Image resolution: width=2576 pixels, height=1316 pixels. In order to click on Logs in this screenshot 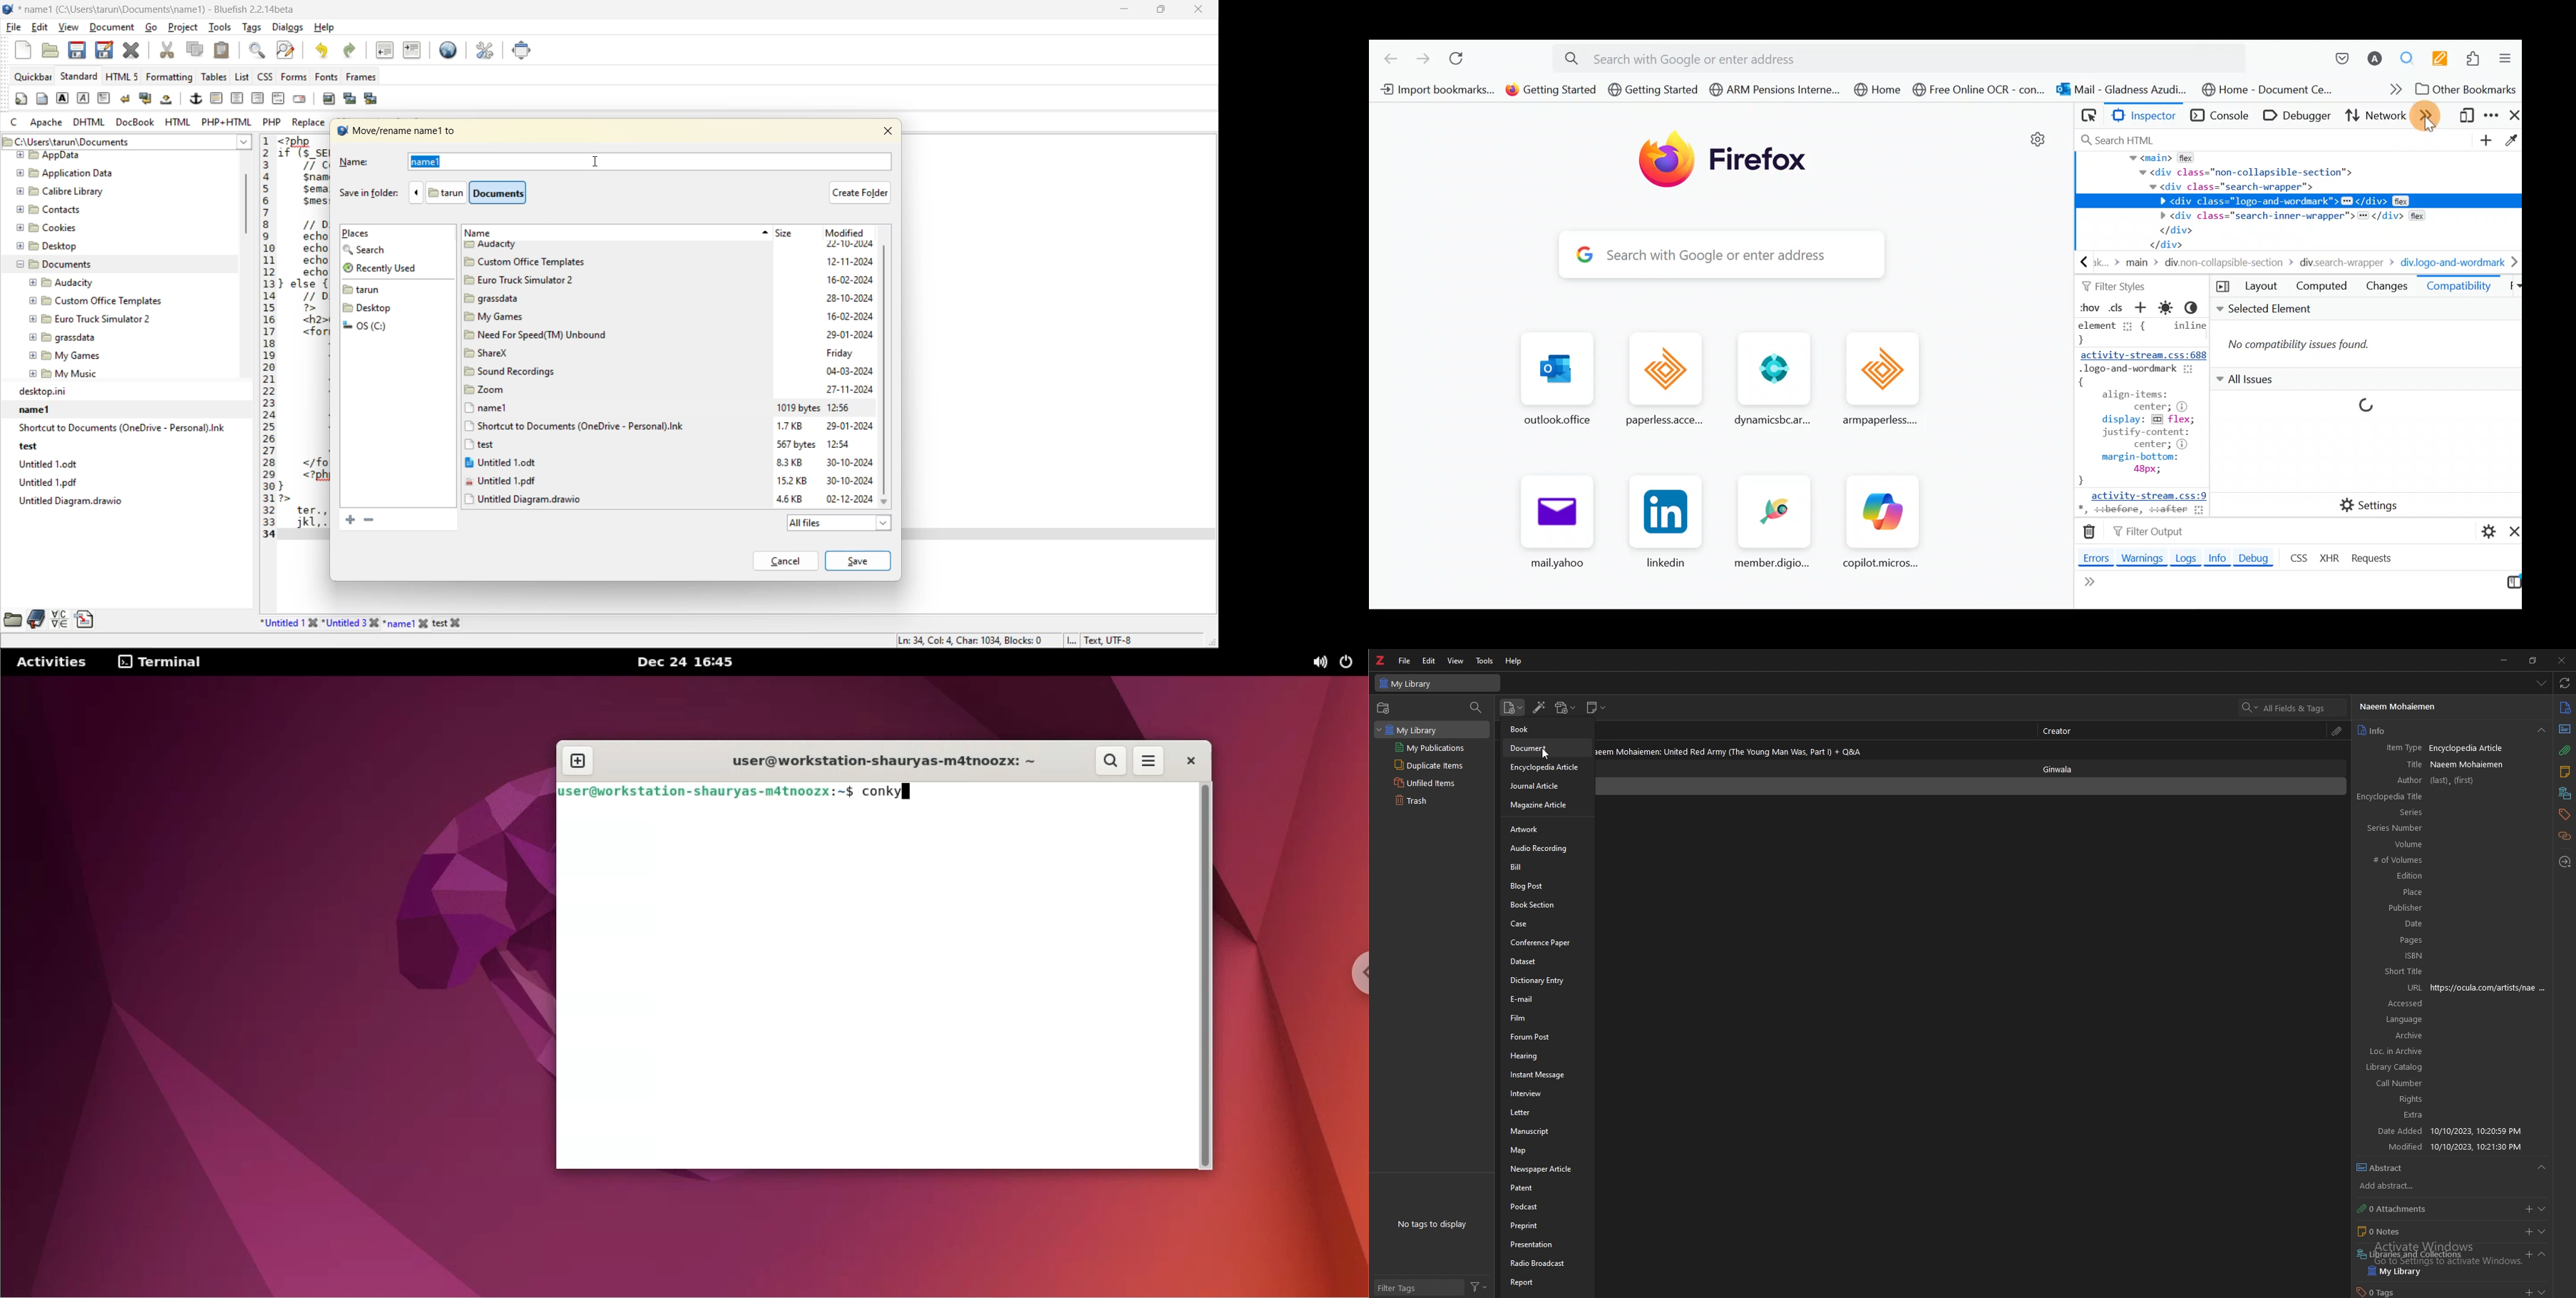, I will do `click(2185, 558)`.